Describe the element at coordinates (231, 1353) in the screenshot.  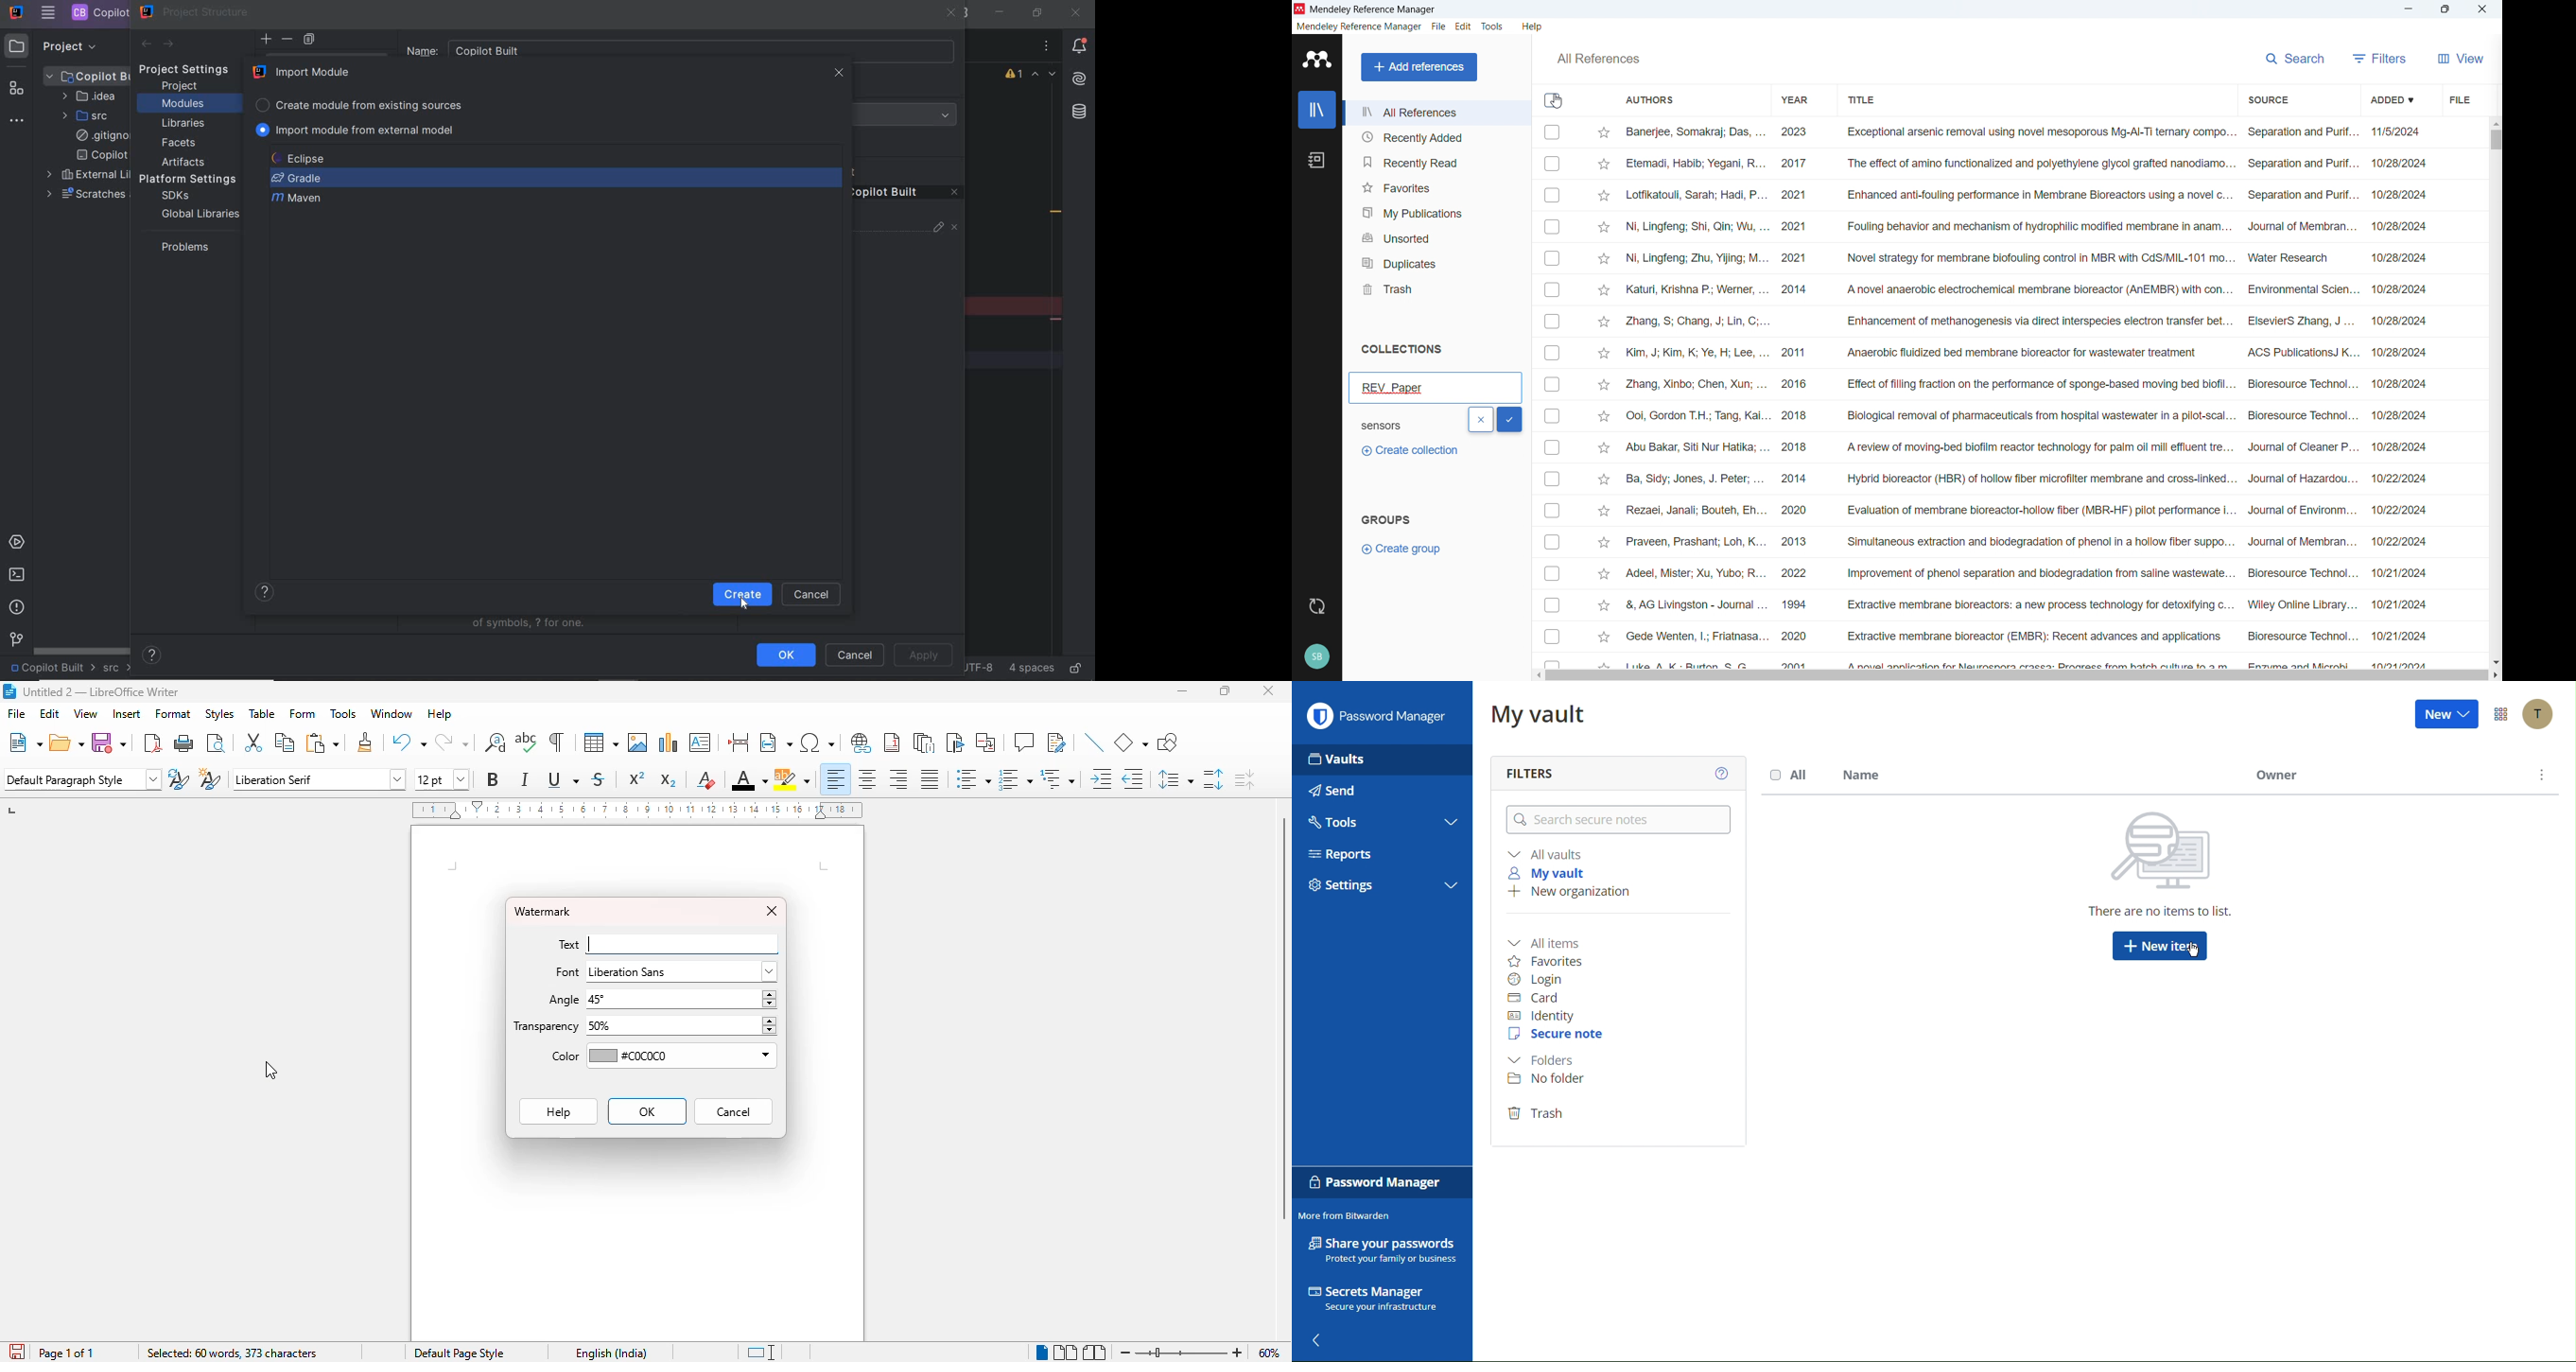
I see `selected 60 words, 373 characters` at that location.